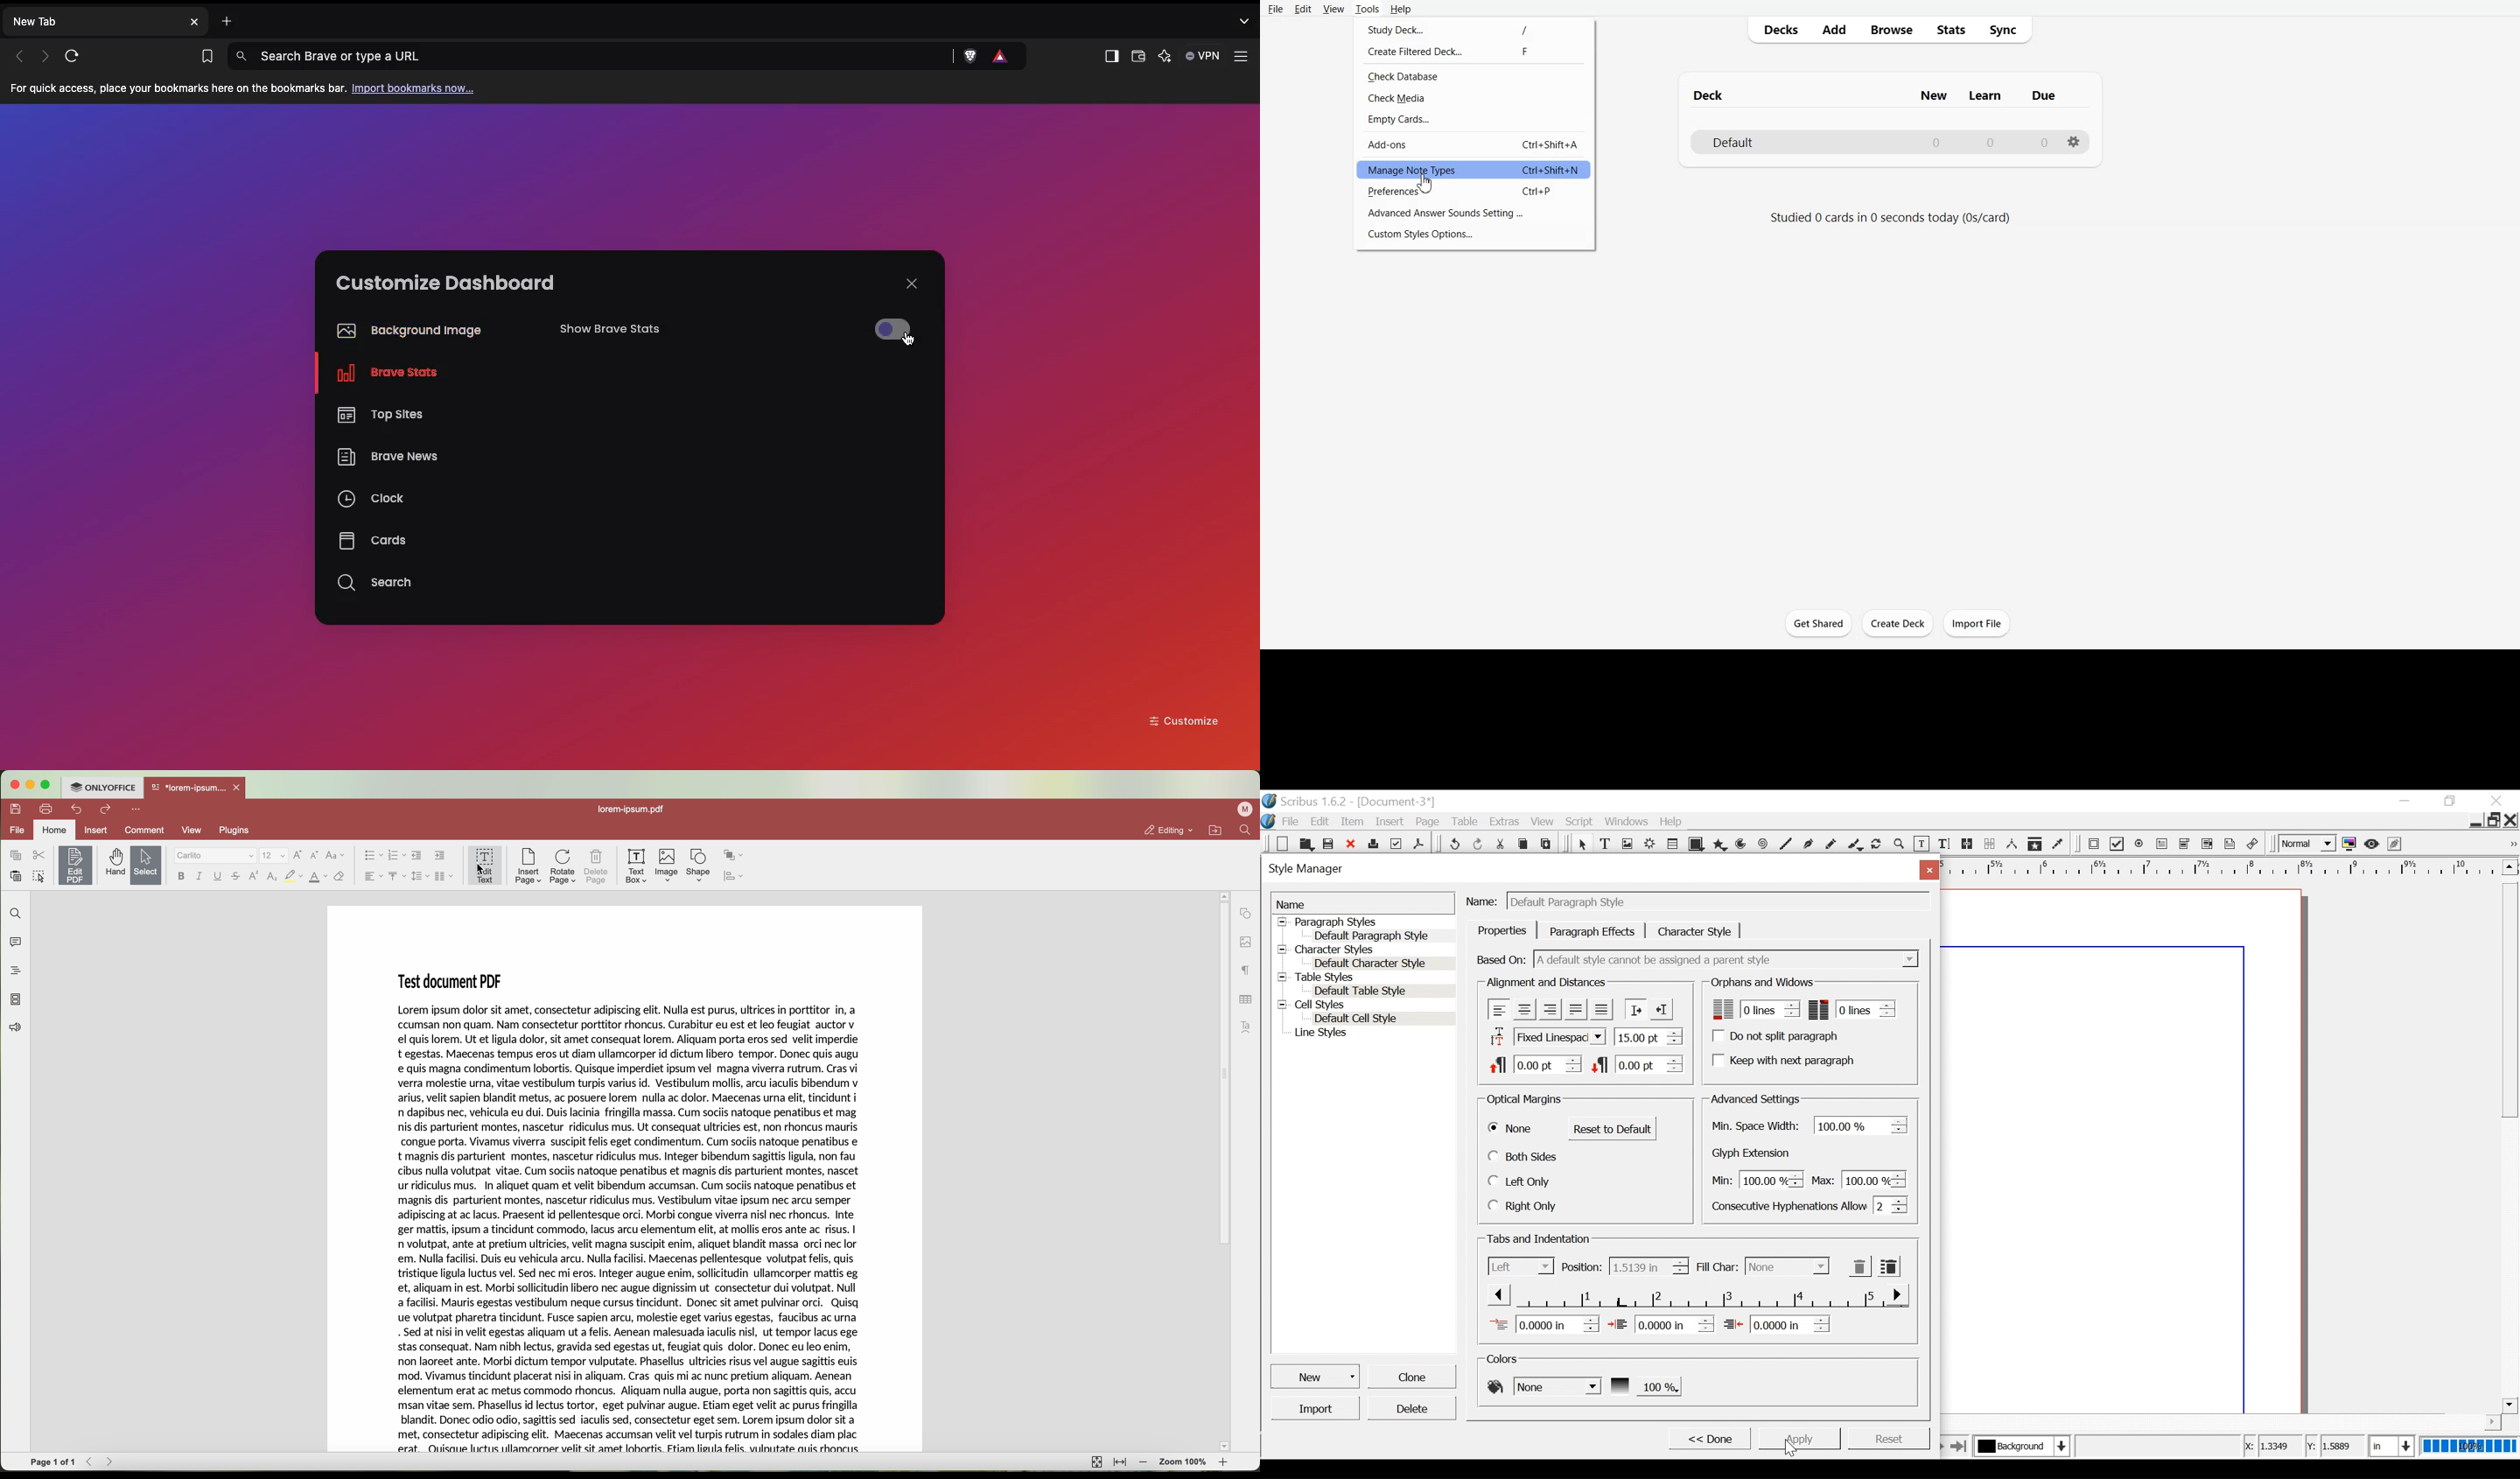 This screenshot has height=1484, width=2520. What do you see at coordinates (2034, 844) in the screenshot?
I see `Copy items properties` at bounding box center [2034, 844].